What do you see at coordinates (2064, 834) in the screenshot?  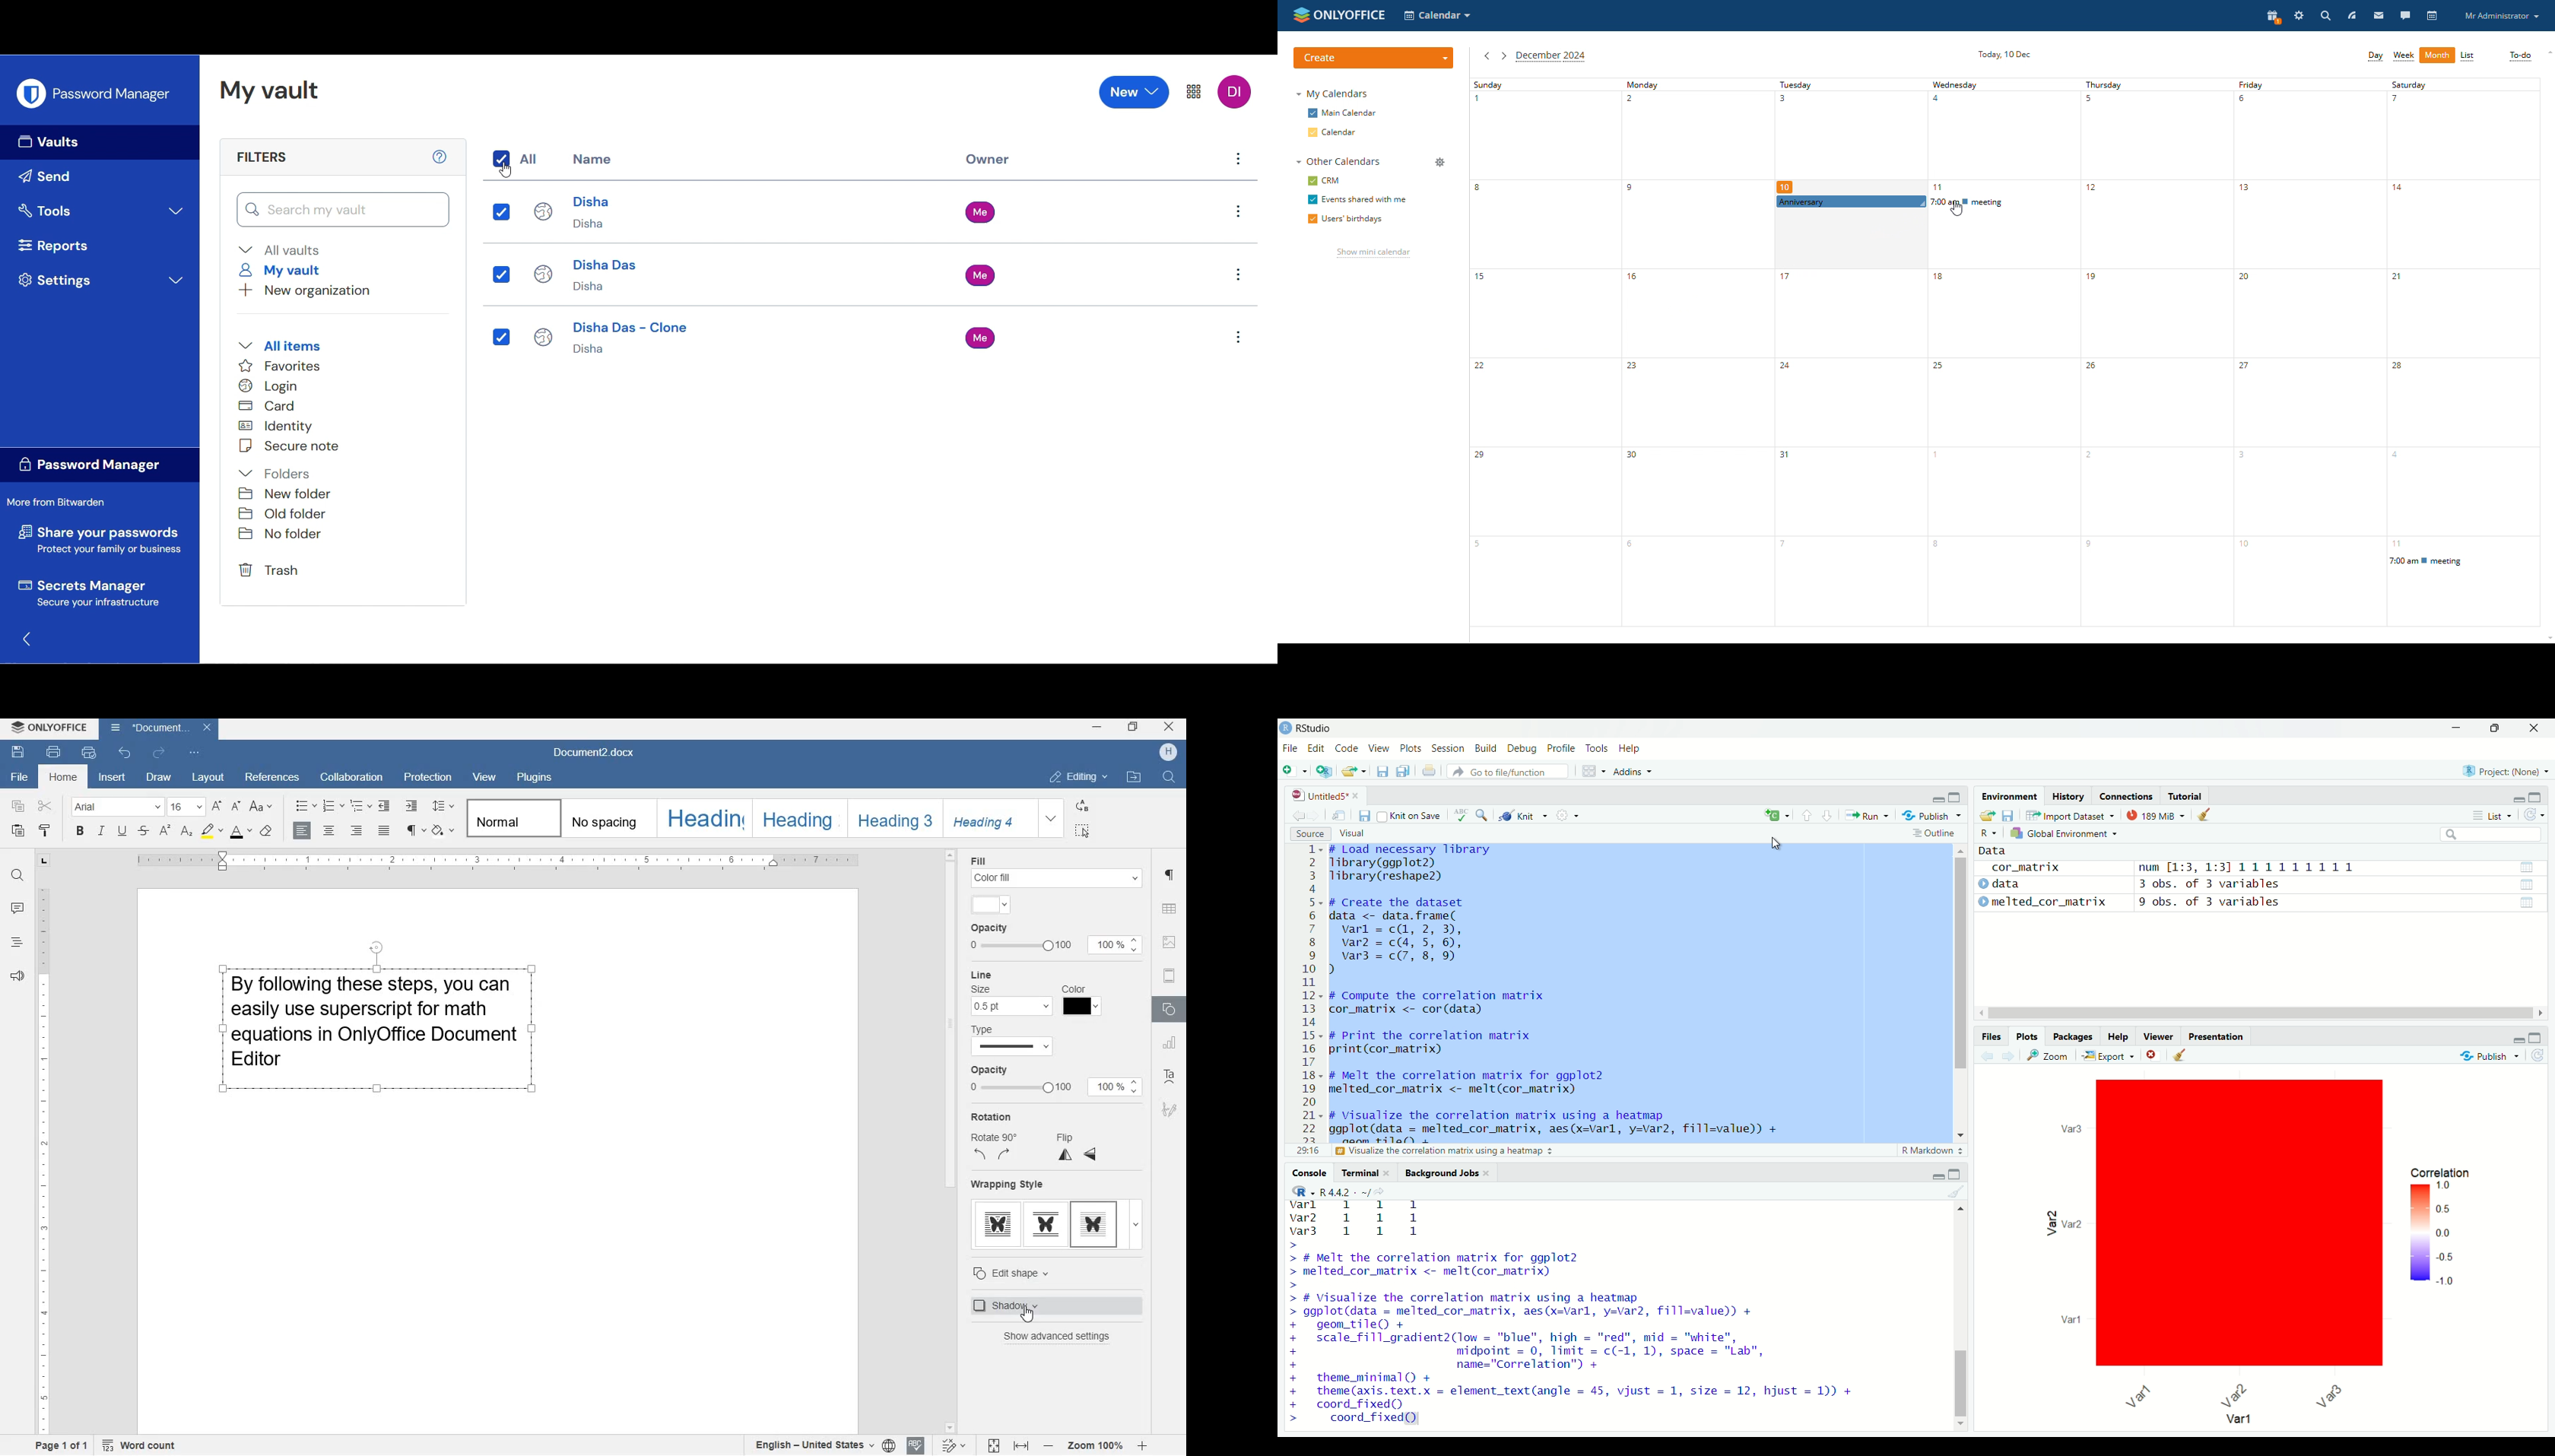 I see `global environment` at bounding box center [2064, 834].